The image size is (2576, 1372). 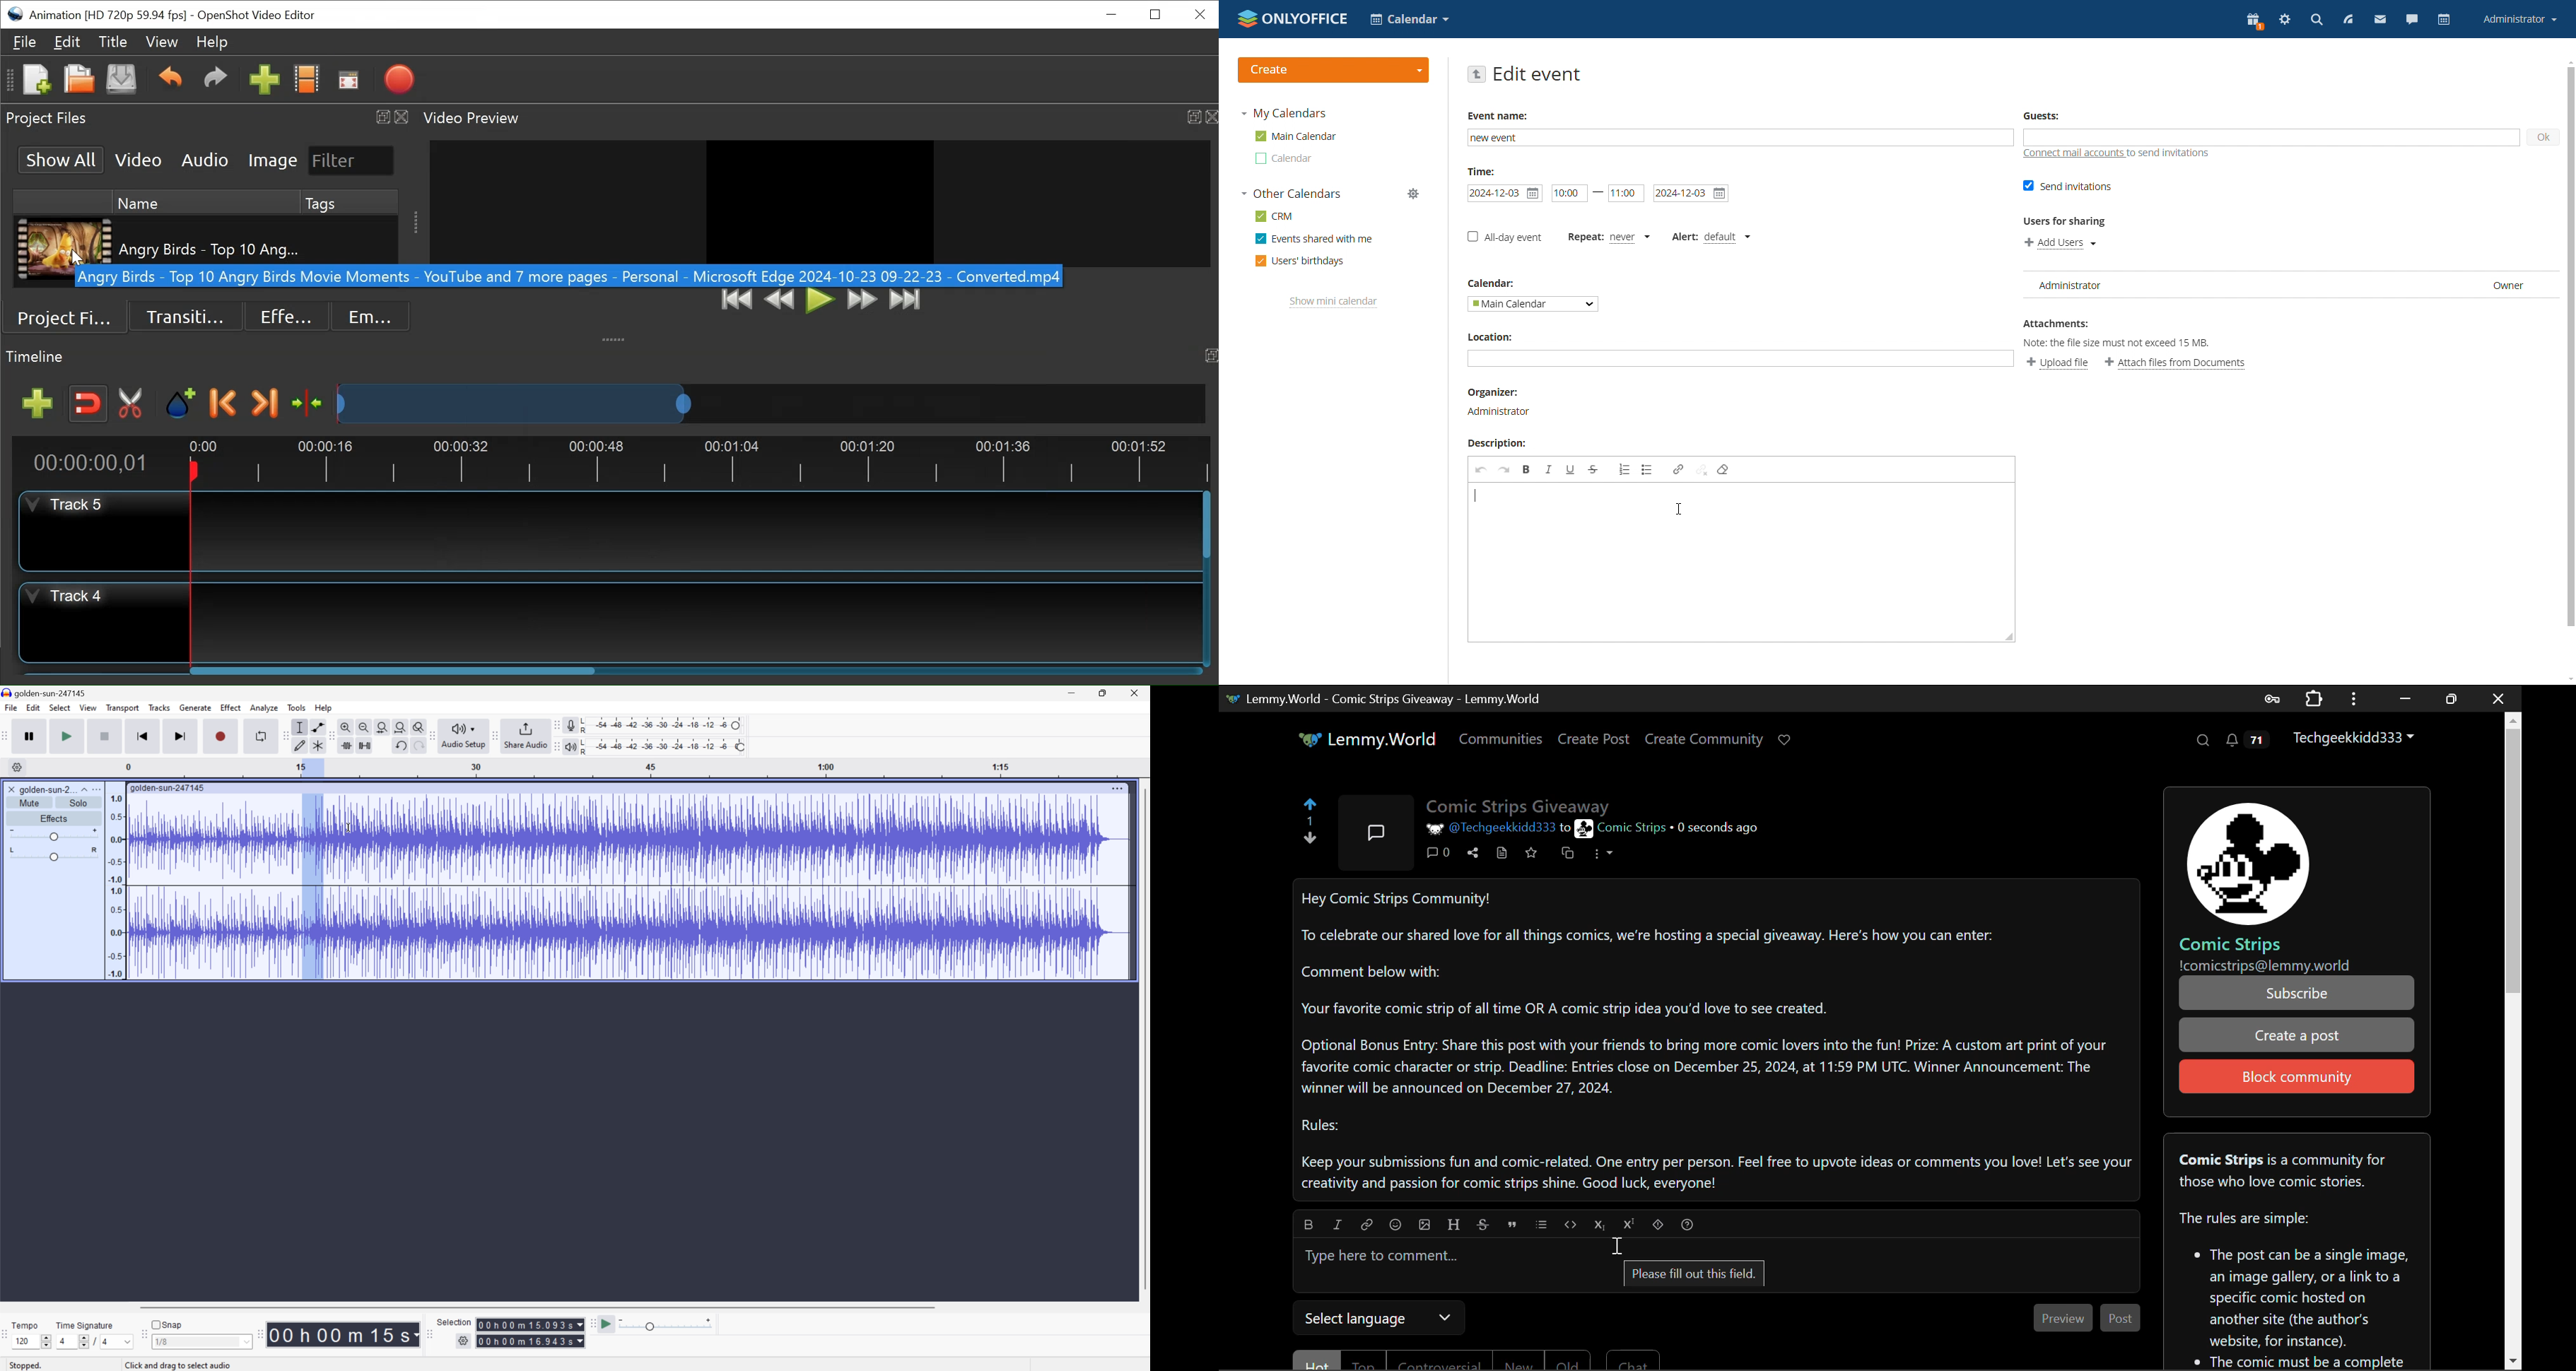 What do you see at coordinates (1634, 1359) in the screenshot?
I see `Chat` at bounding box center [1634, 1359].